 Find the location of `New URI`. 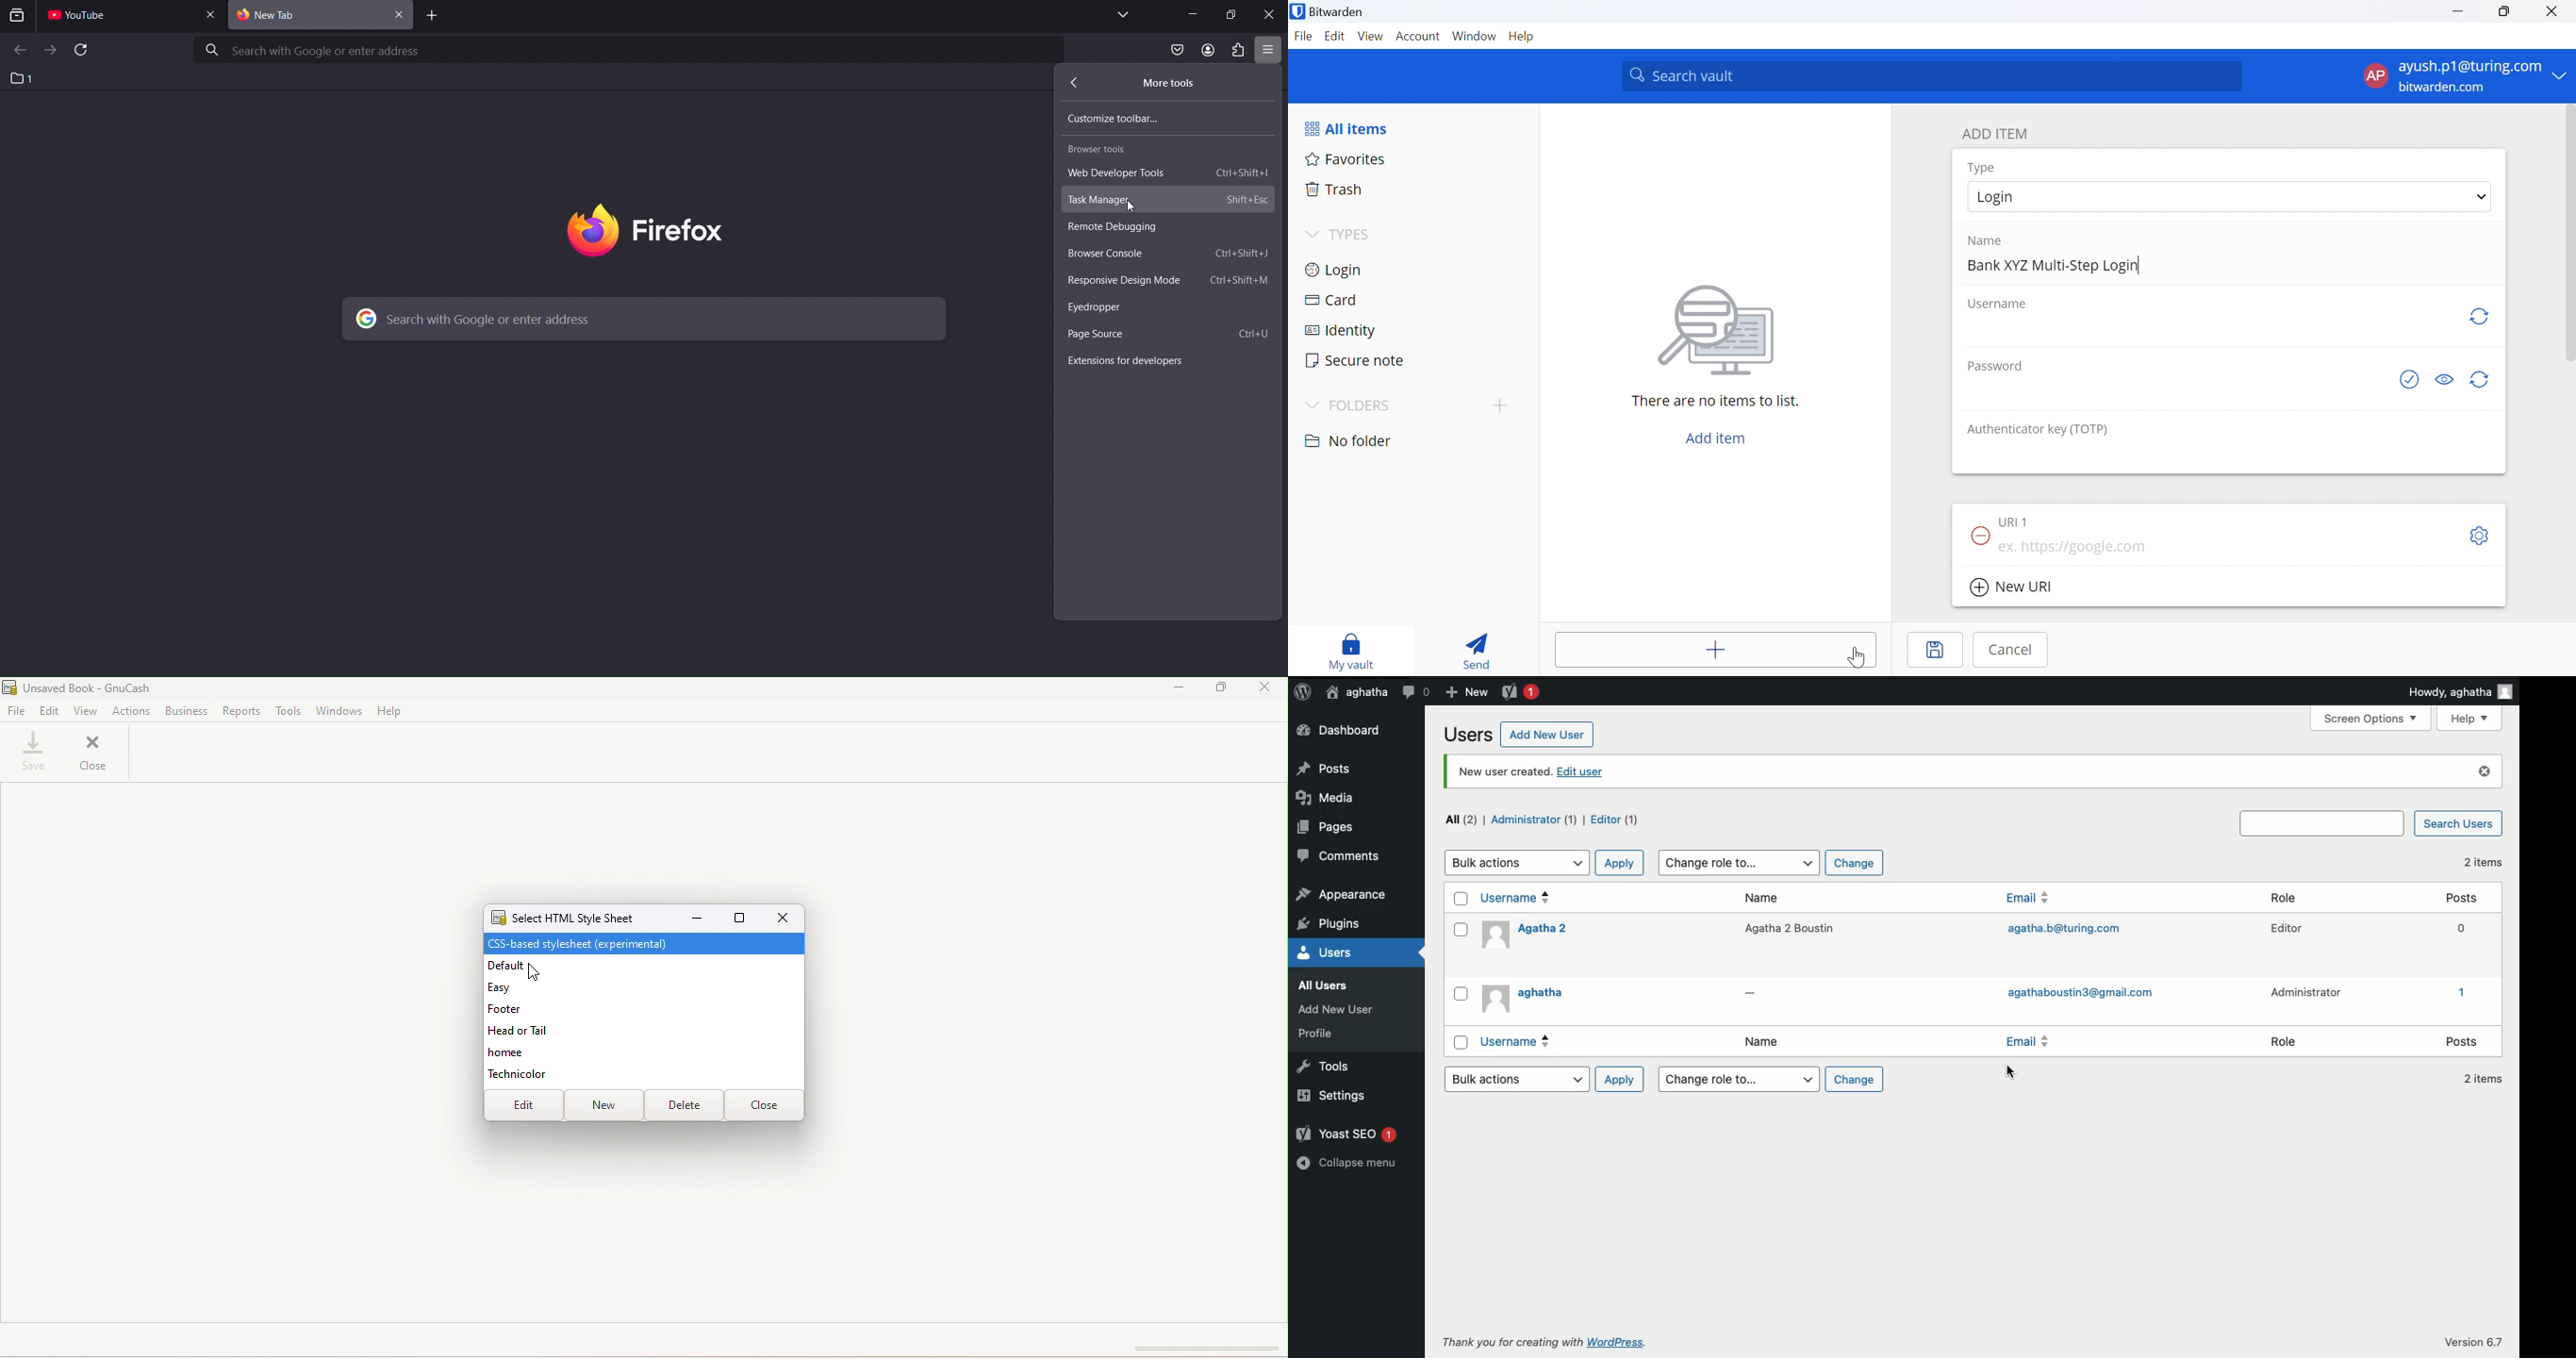

New URI is located at coordinates (2010, 588).